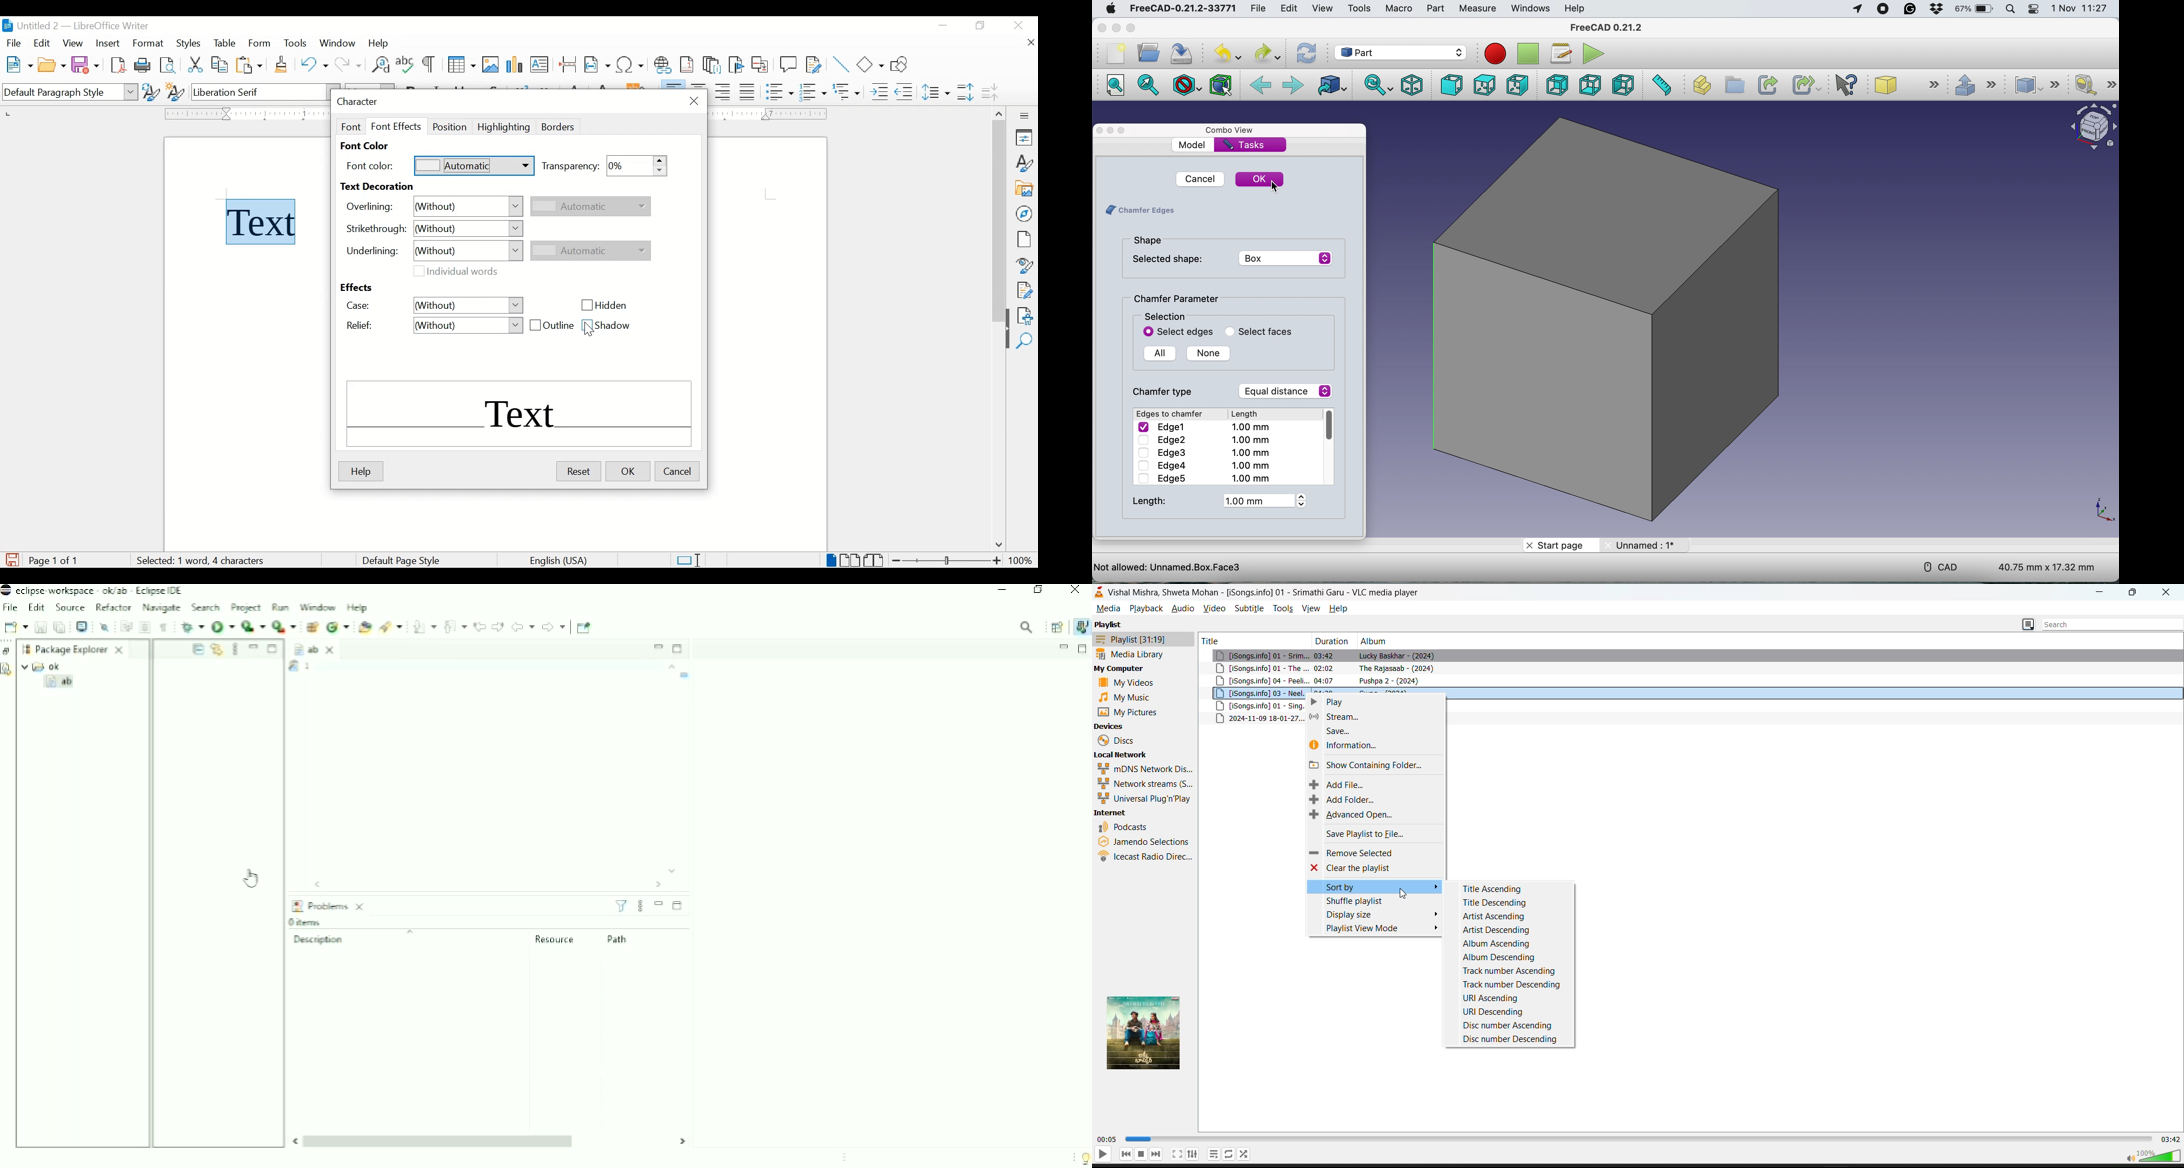  What do you see at coordinates (590, 206) in the screenshot?
I see `automatic dropdown inactive` at bounding box center [590, 206].